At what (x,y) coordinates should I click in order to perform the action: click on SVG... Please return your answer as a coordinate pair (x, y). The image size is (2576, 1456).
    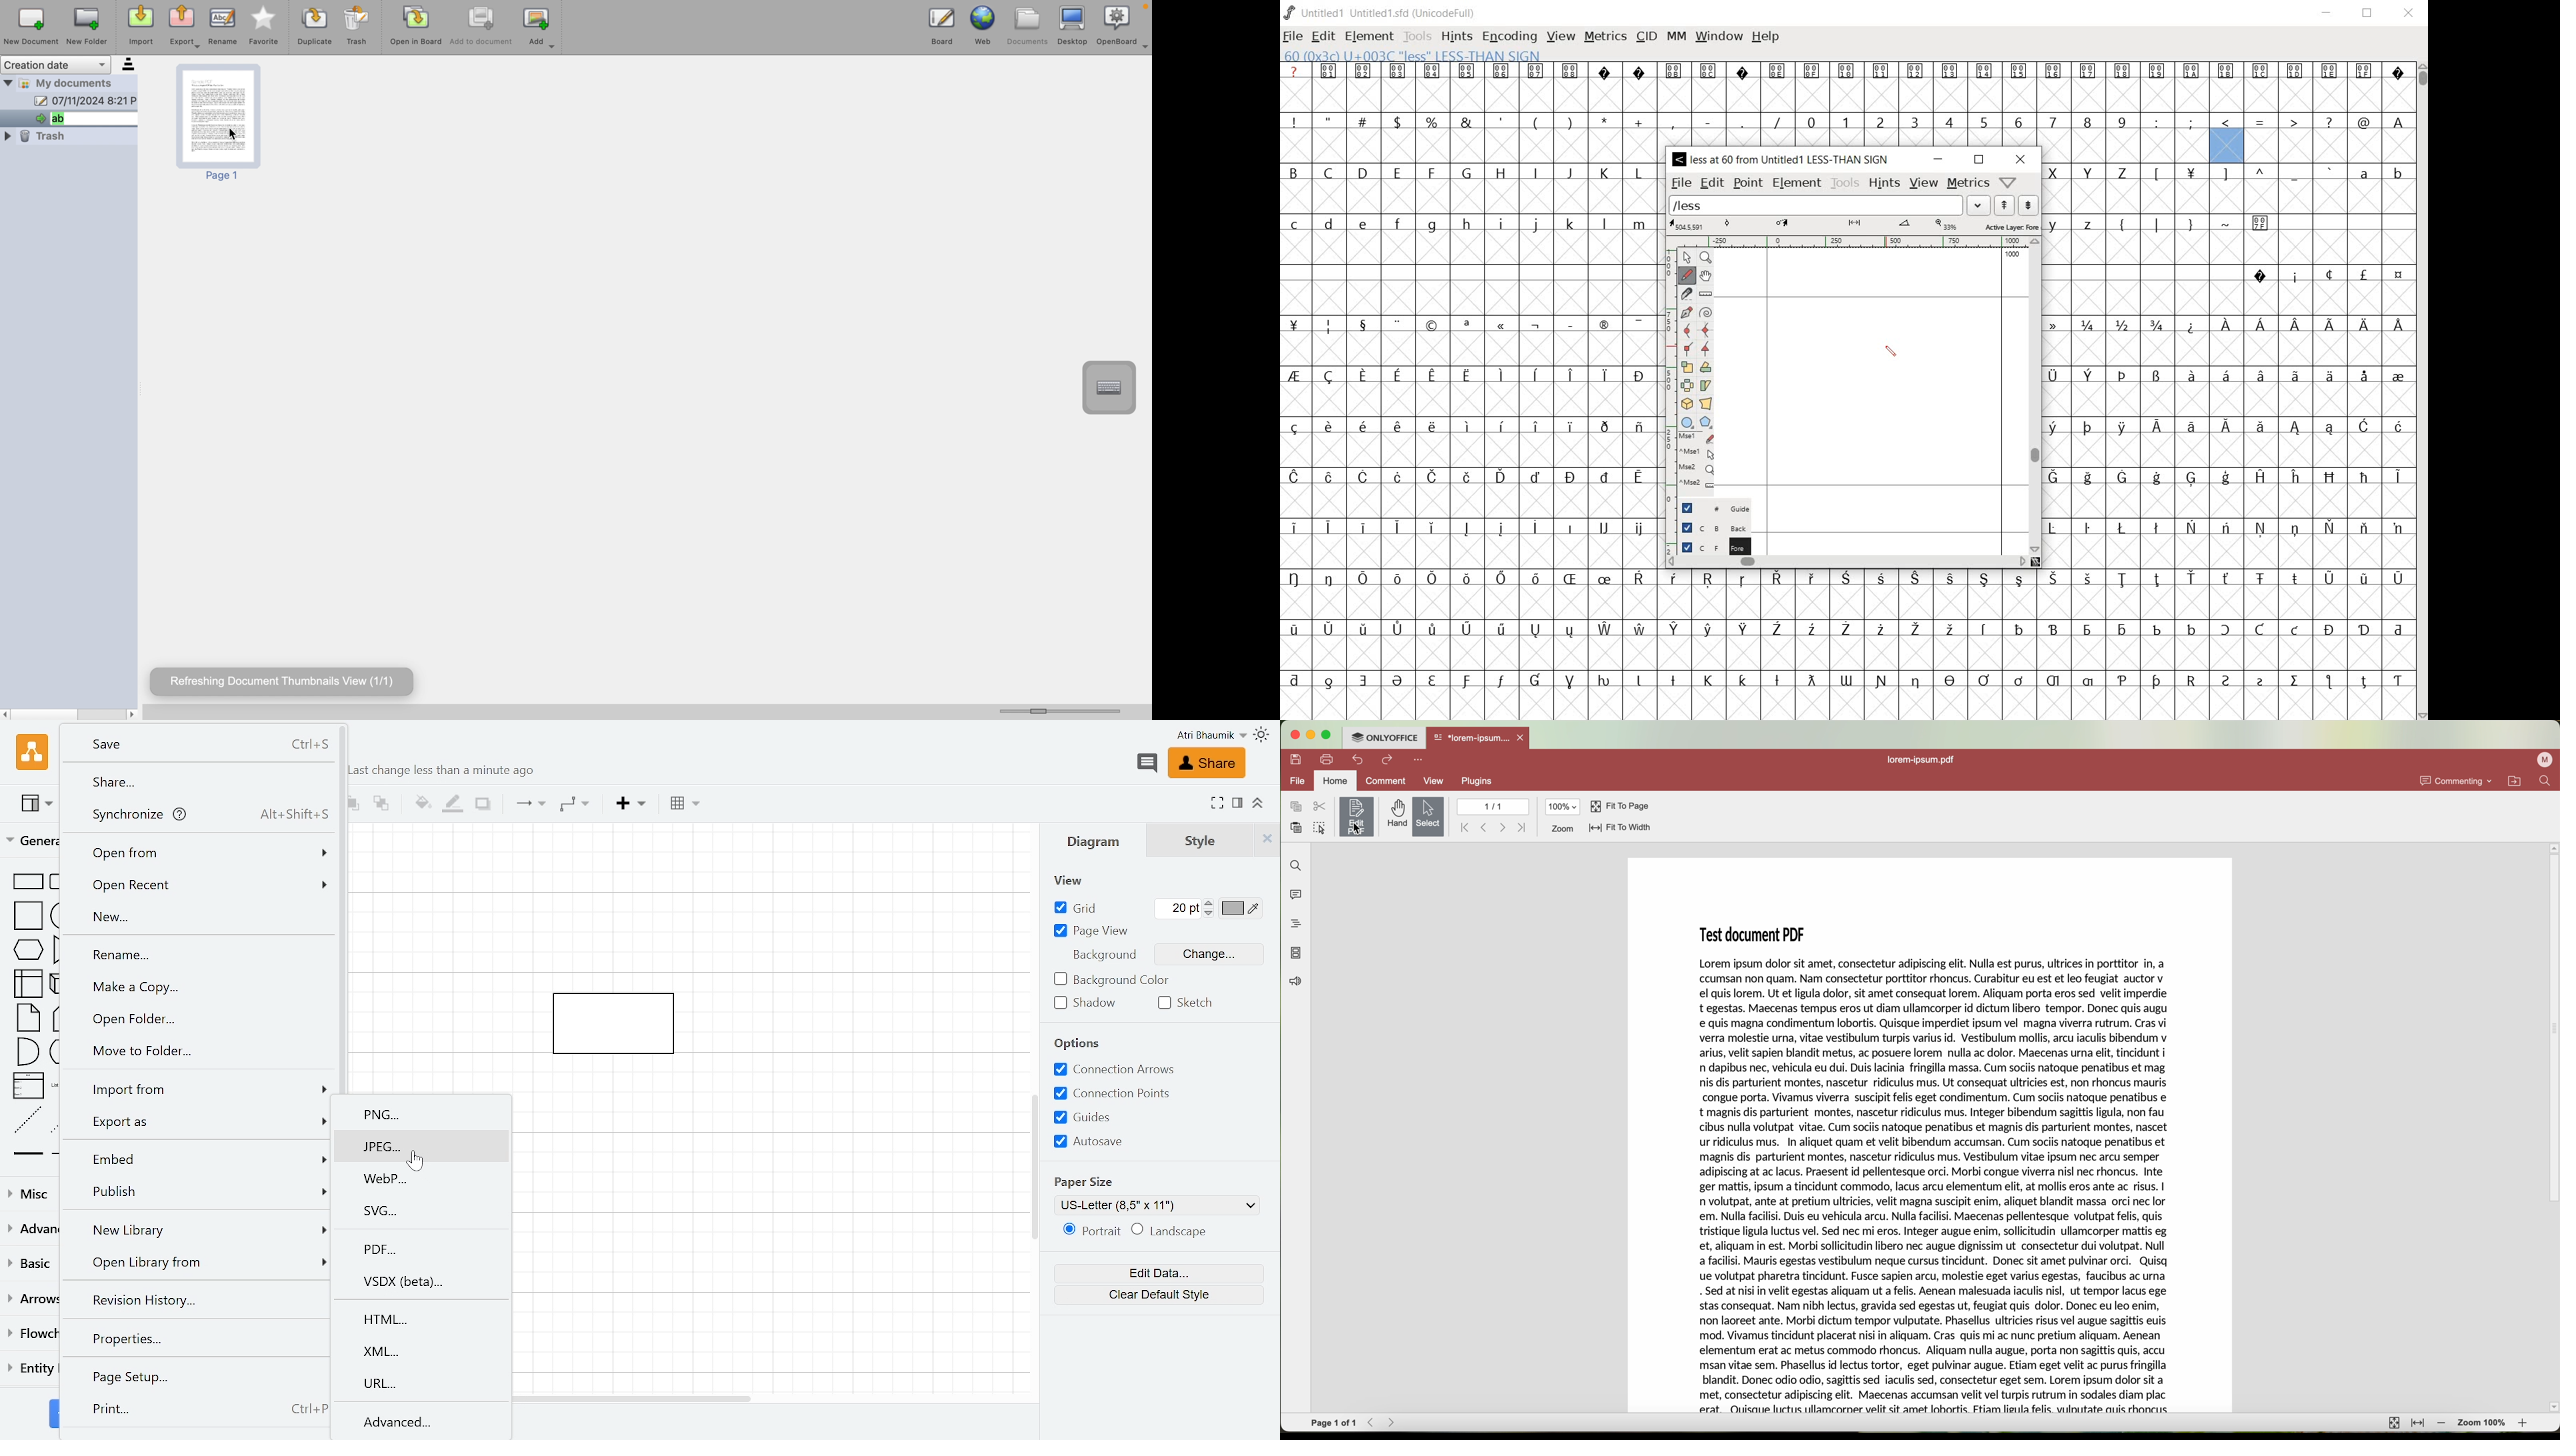
    Looking at the image, I should click on (429, 1209).